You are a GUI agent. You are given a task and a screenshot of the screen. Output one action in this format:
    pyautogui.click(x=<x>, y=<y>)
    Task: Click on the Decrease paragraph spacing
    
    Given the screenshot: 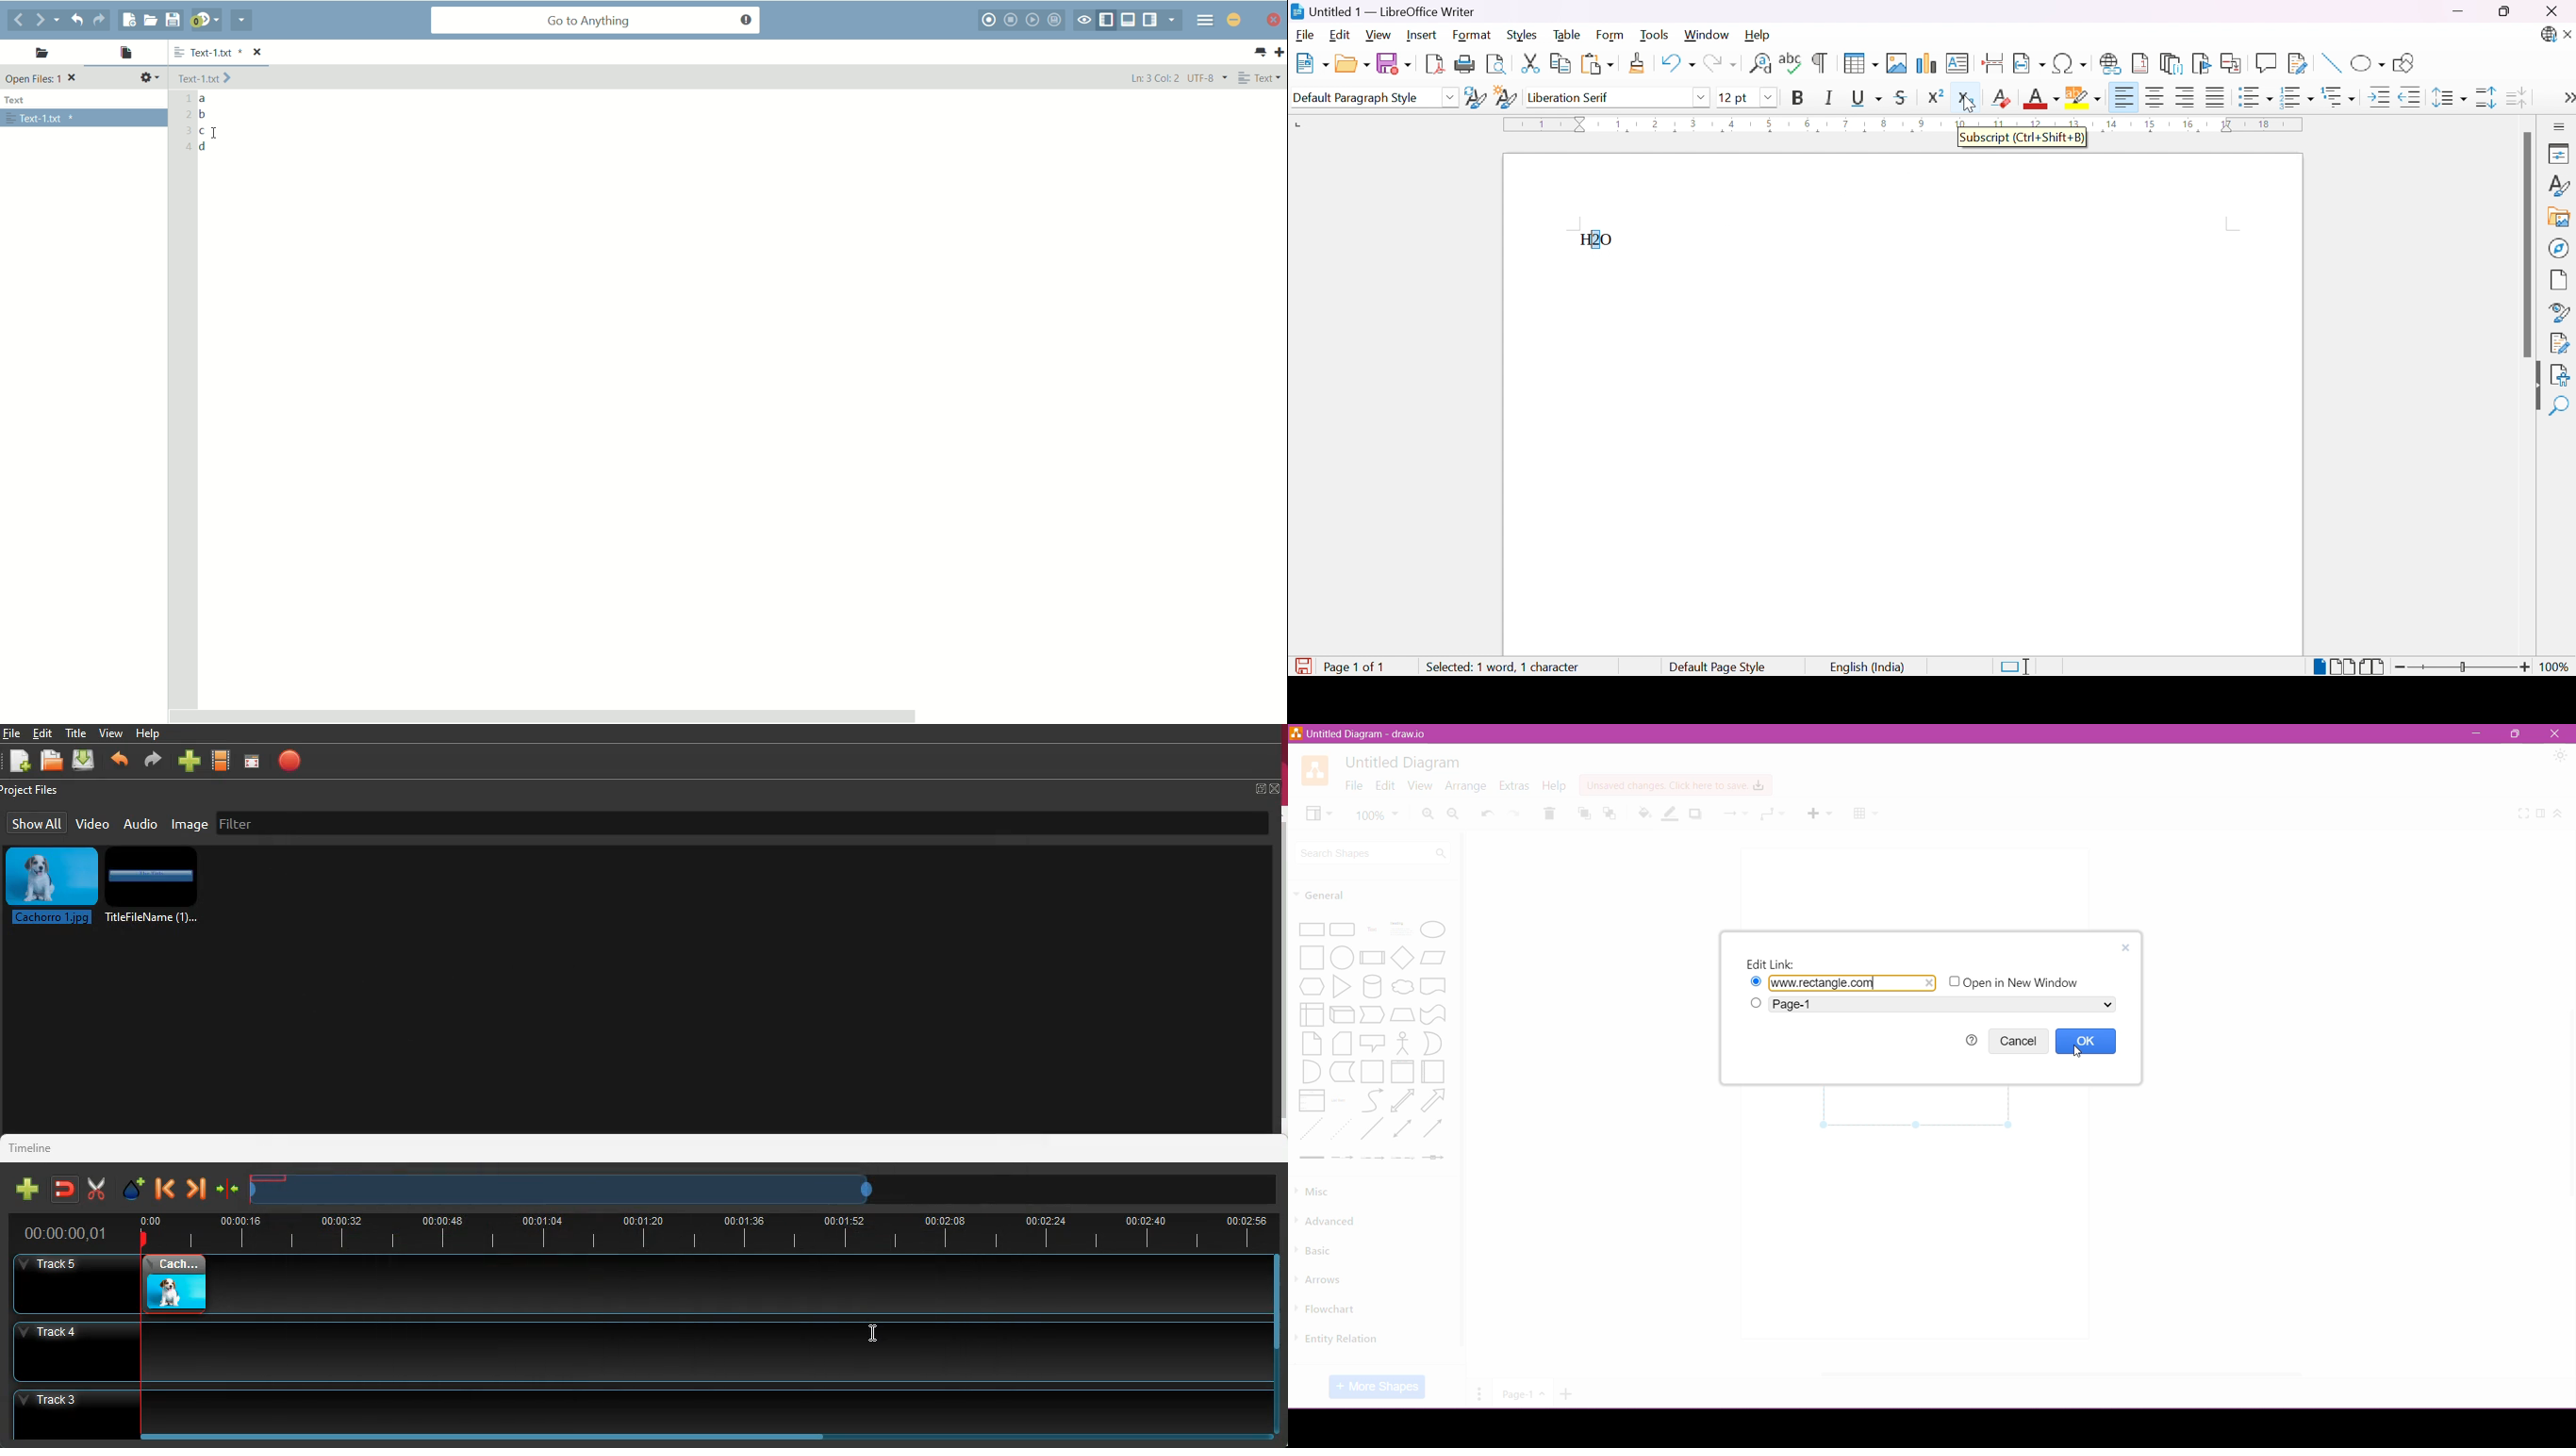 What is the action you would take?
    pyautogui.click(x=2515, y=96)
    